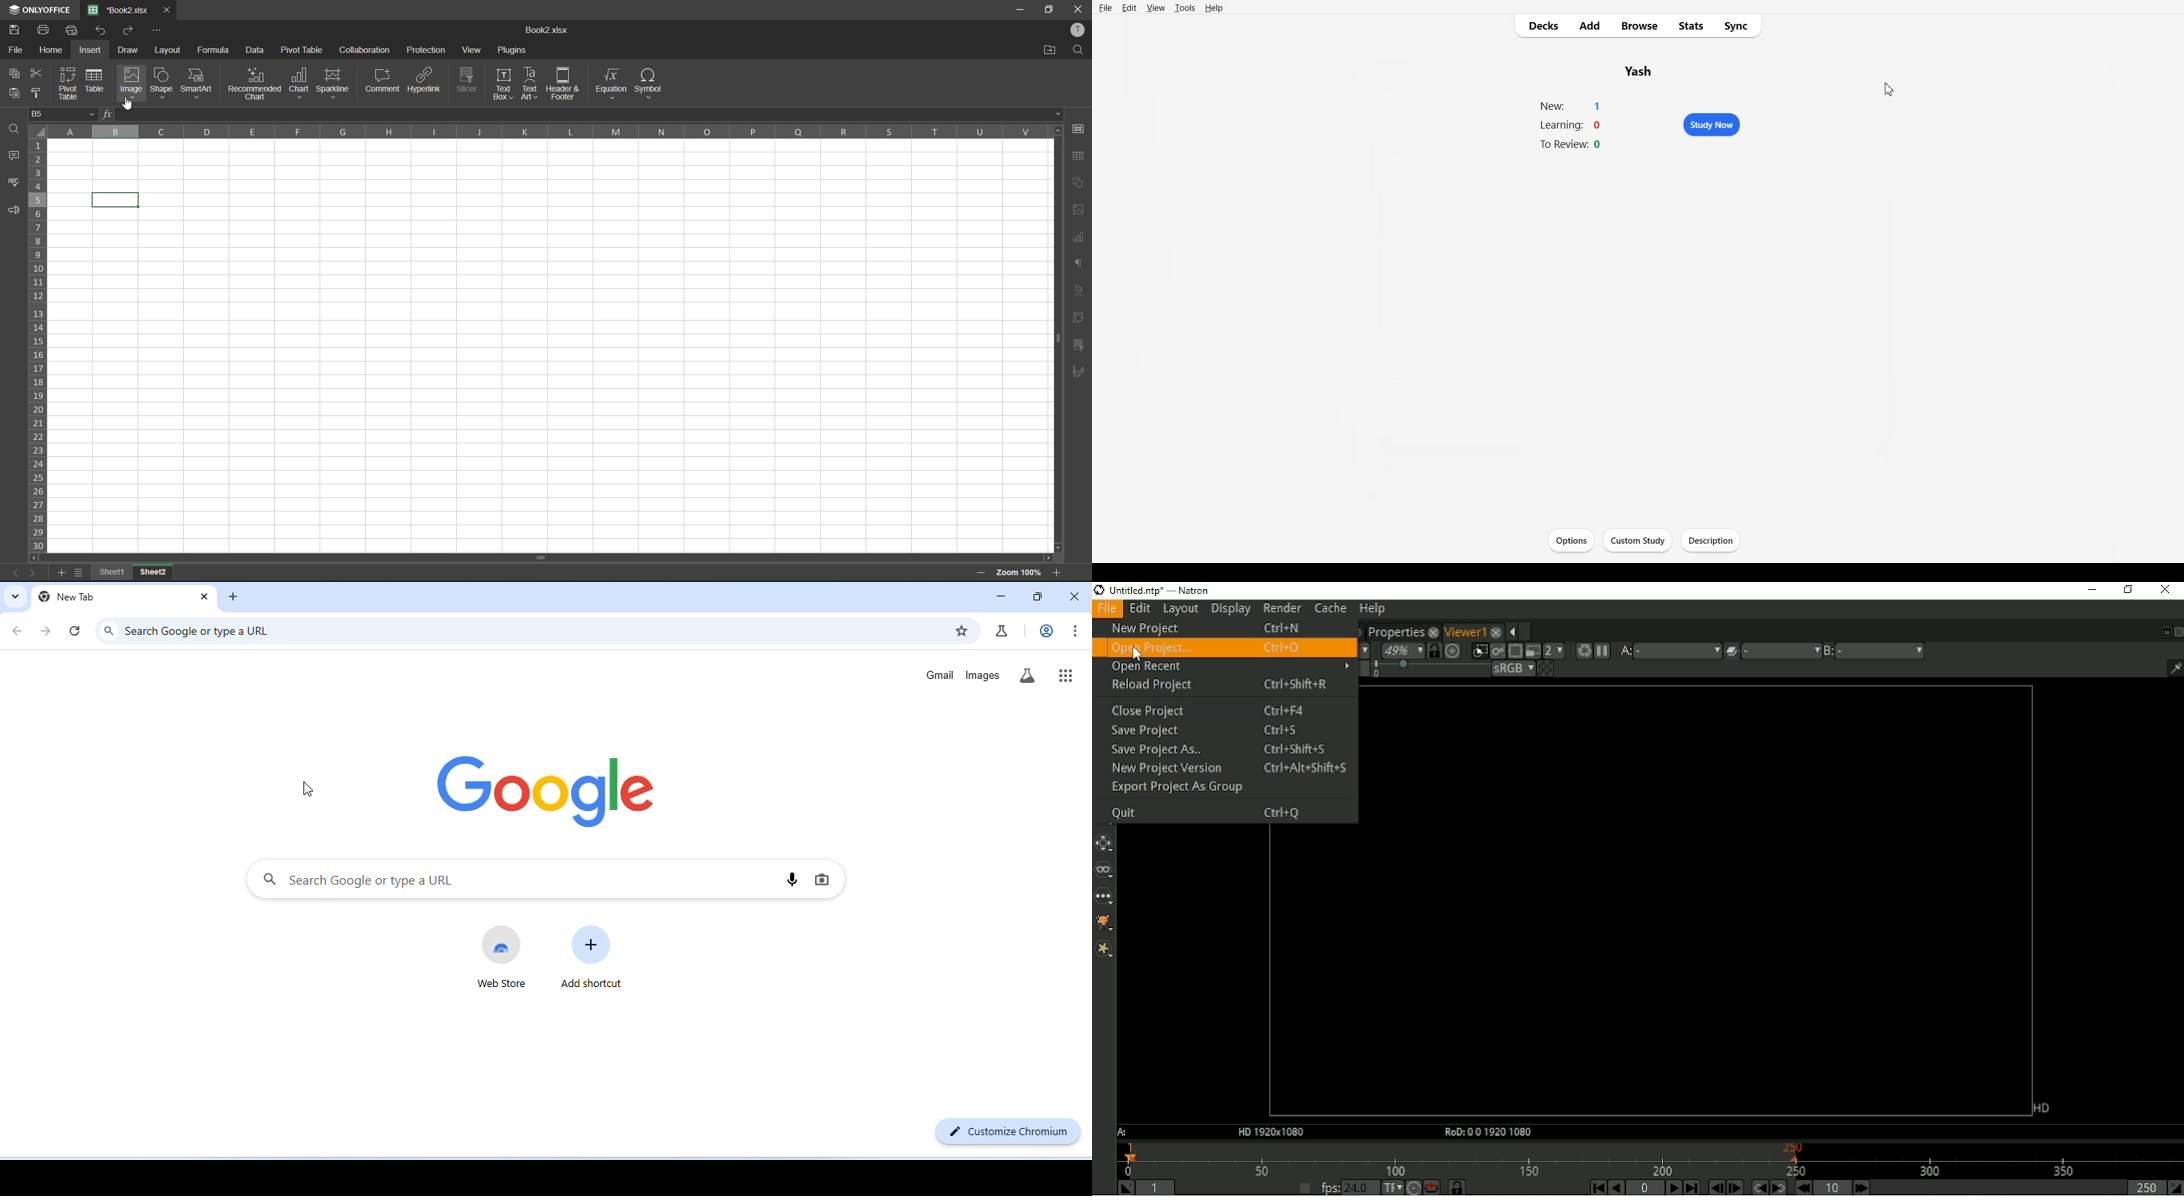 The width and height of the screenshot is (2184, 1204). Describe the element at coordinates (1079, 209) in the screenshot. I see `images` at that location.